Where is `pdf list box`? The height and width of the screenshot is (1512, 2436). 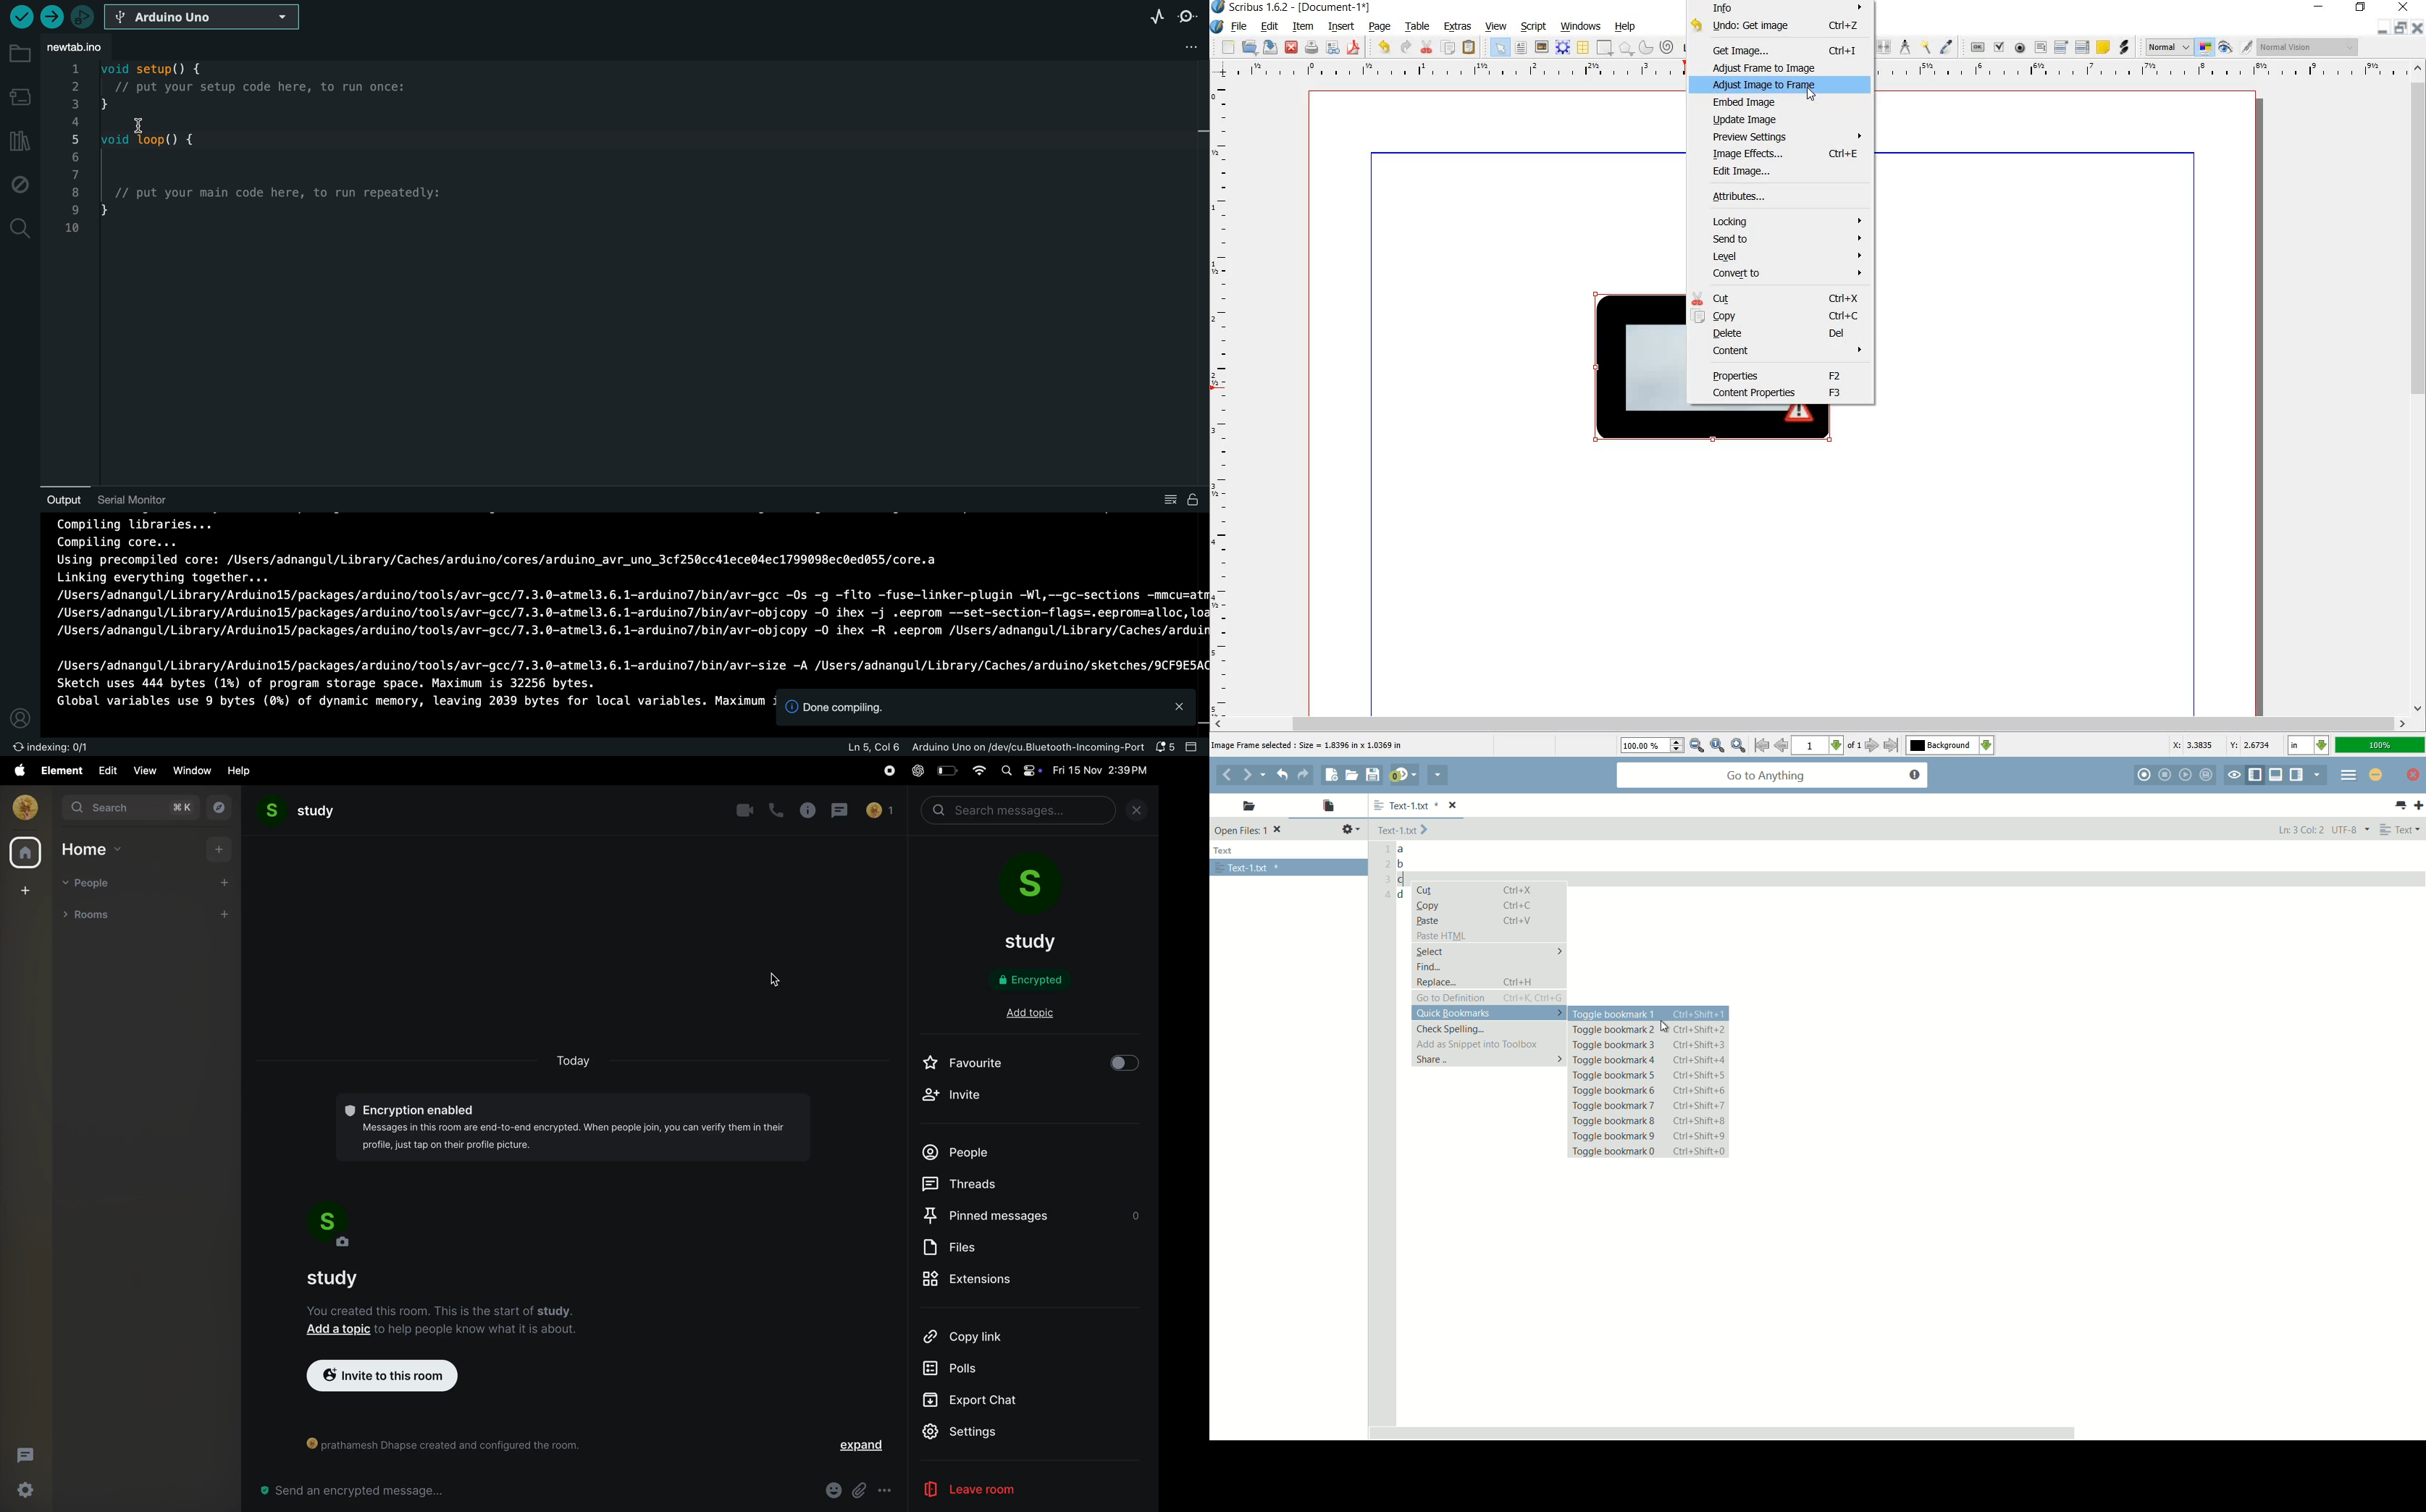
pdf list box is located at coordinates (2083, 48).